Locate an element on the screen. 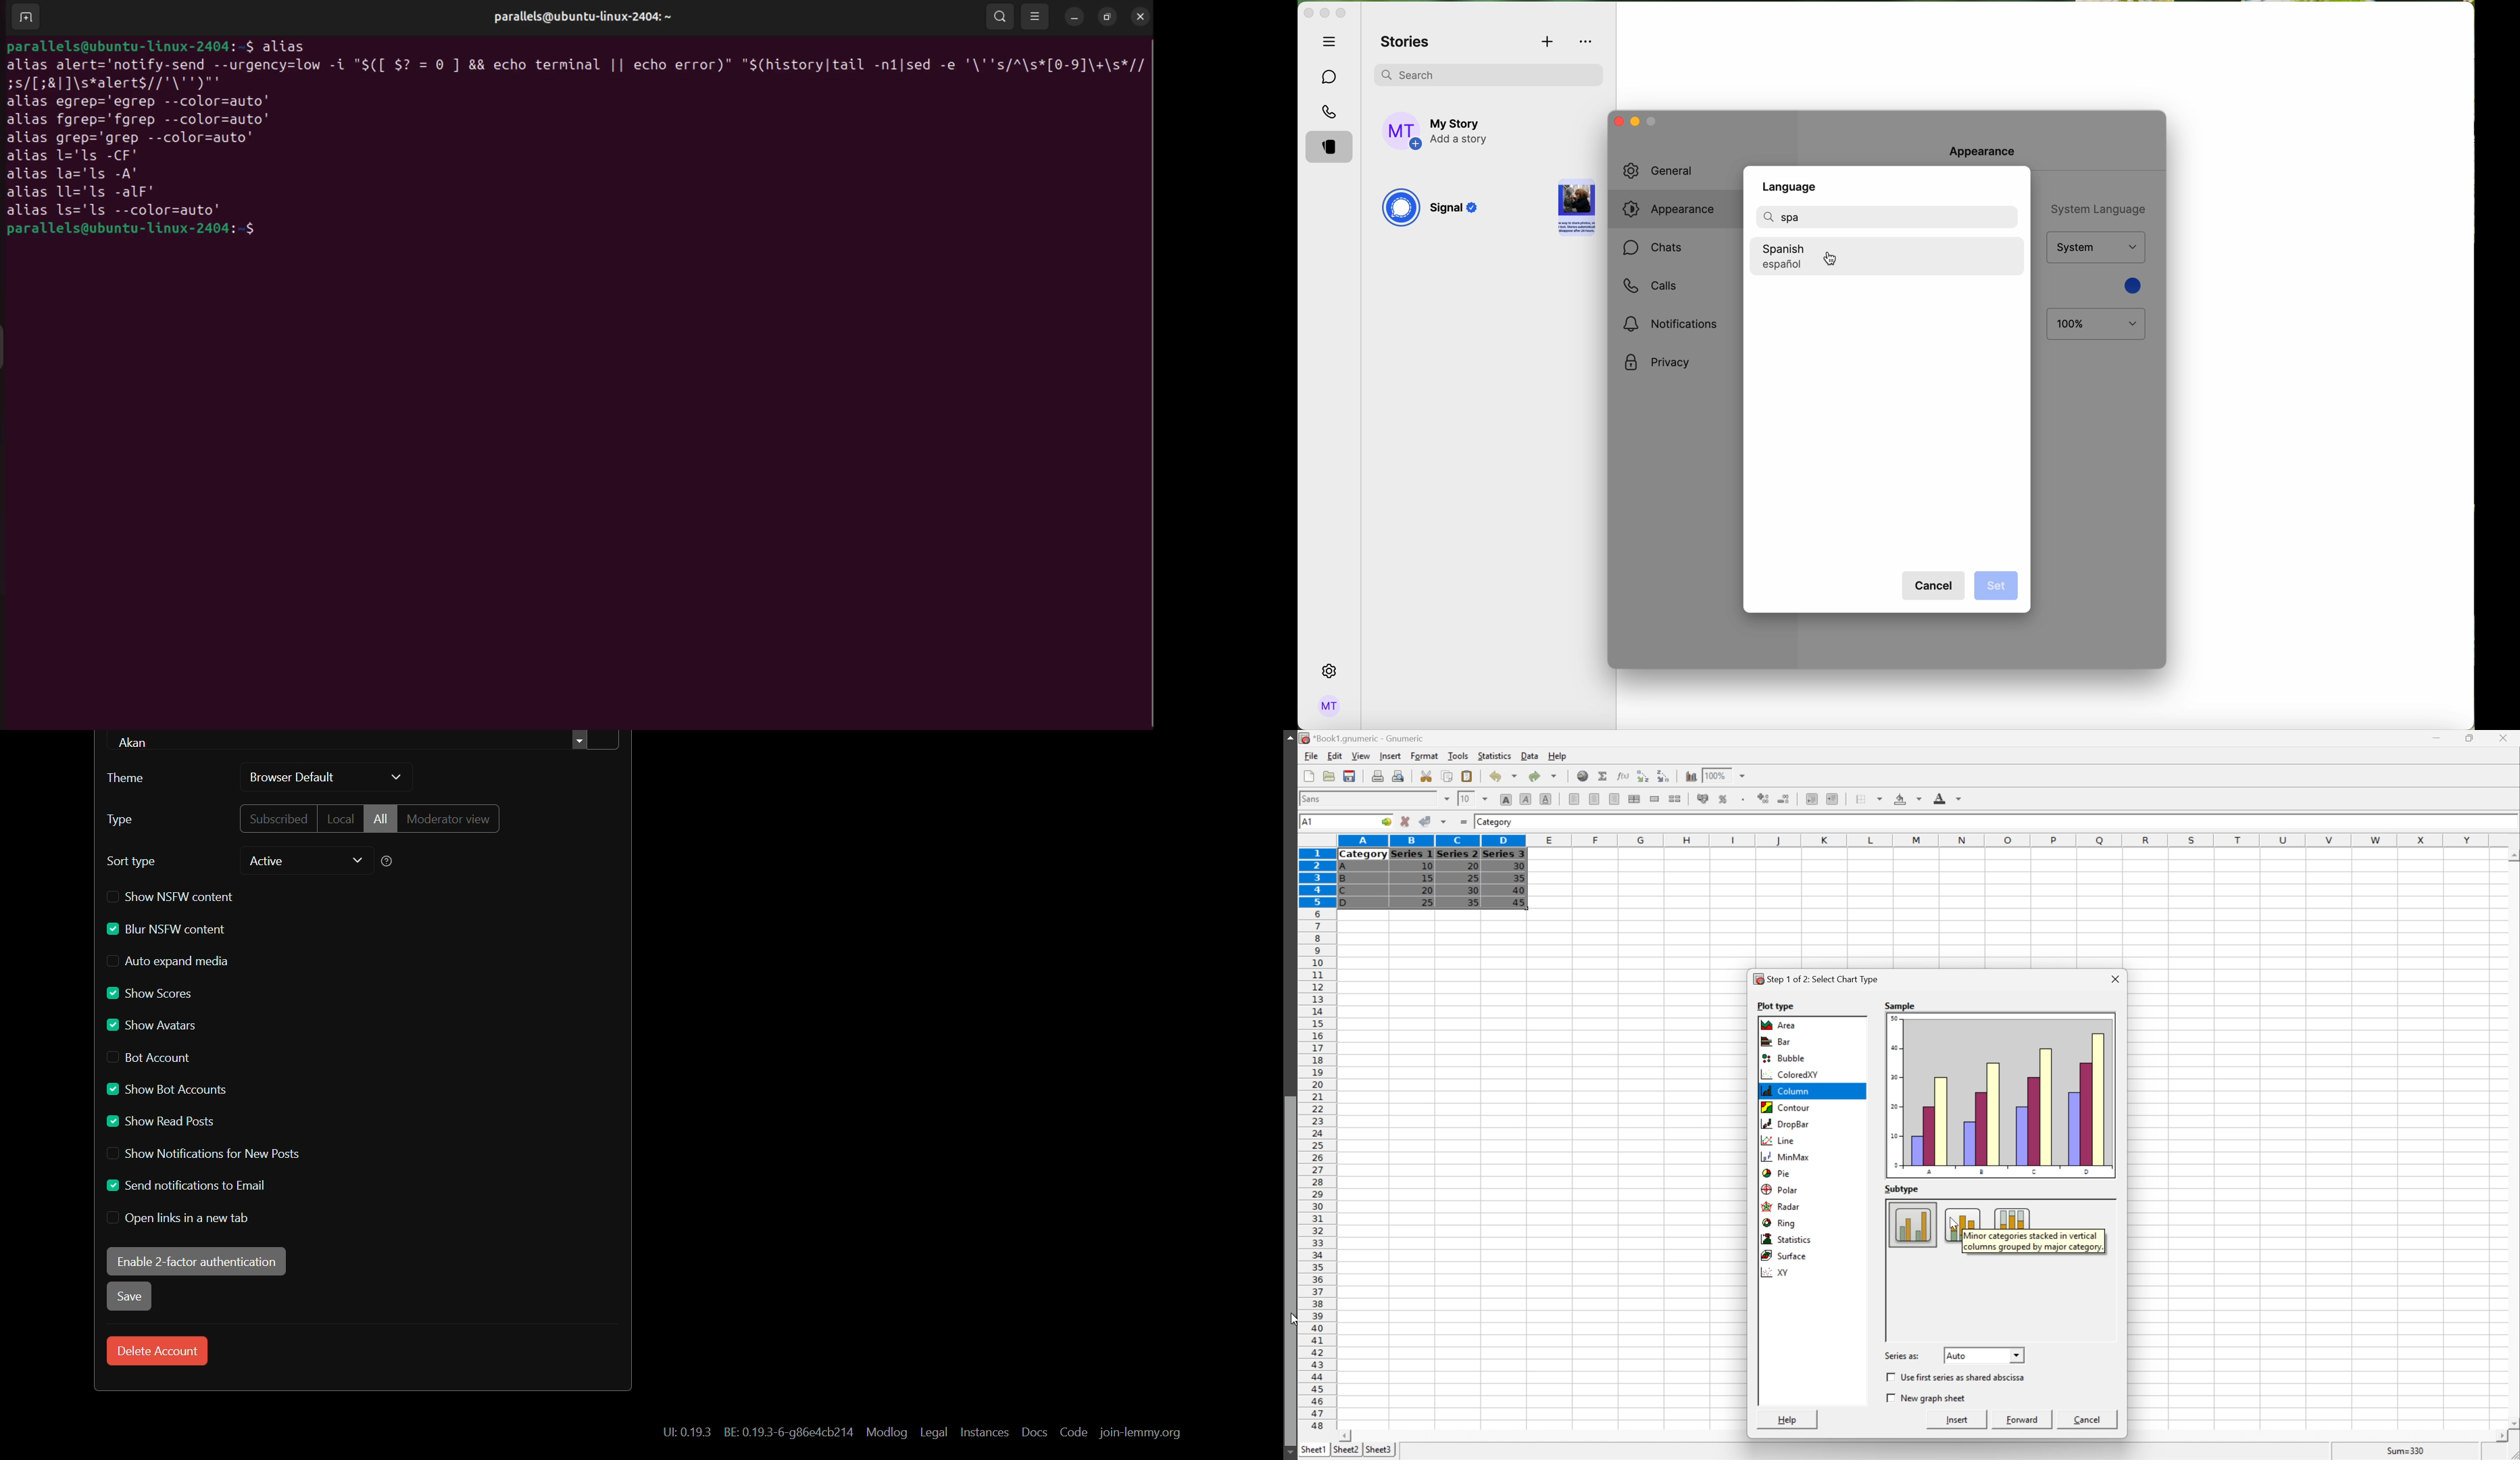 The height and width of the screenshot is (1484, 2520). Language is located at coordinates (1792, 183).